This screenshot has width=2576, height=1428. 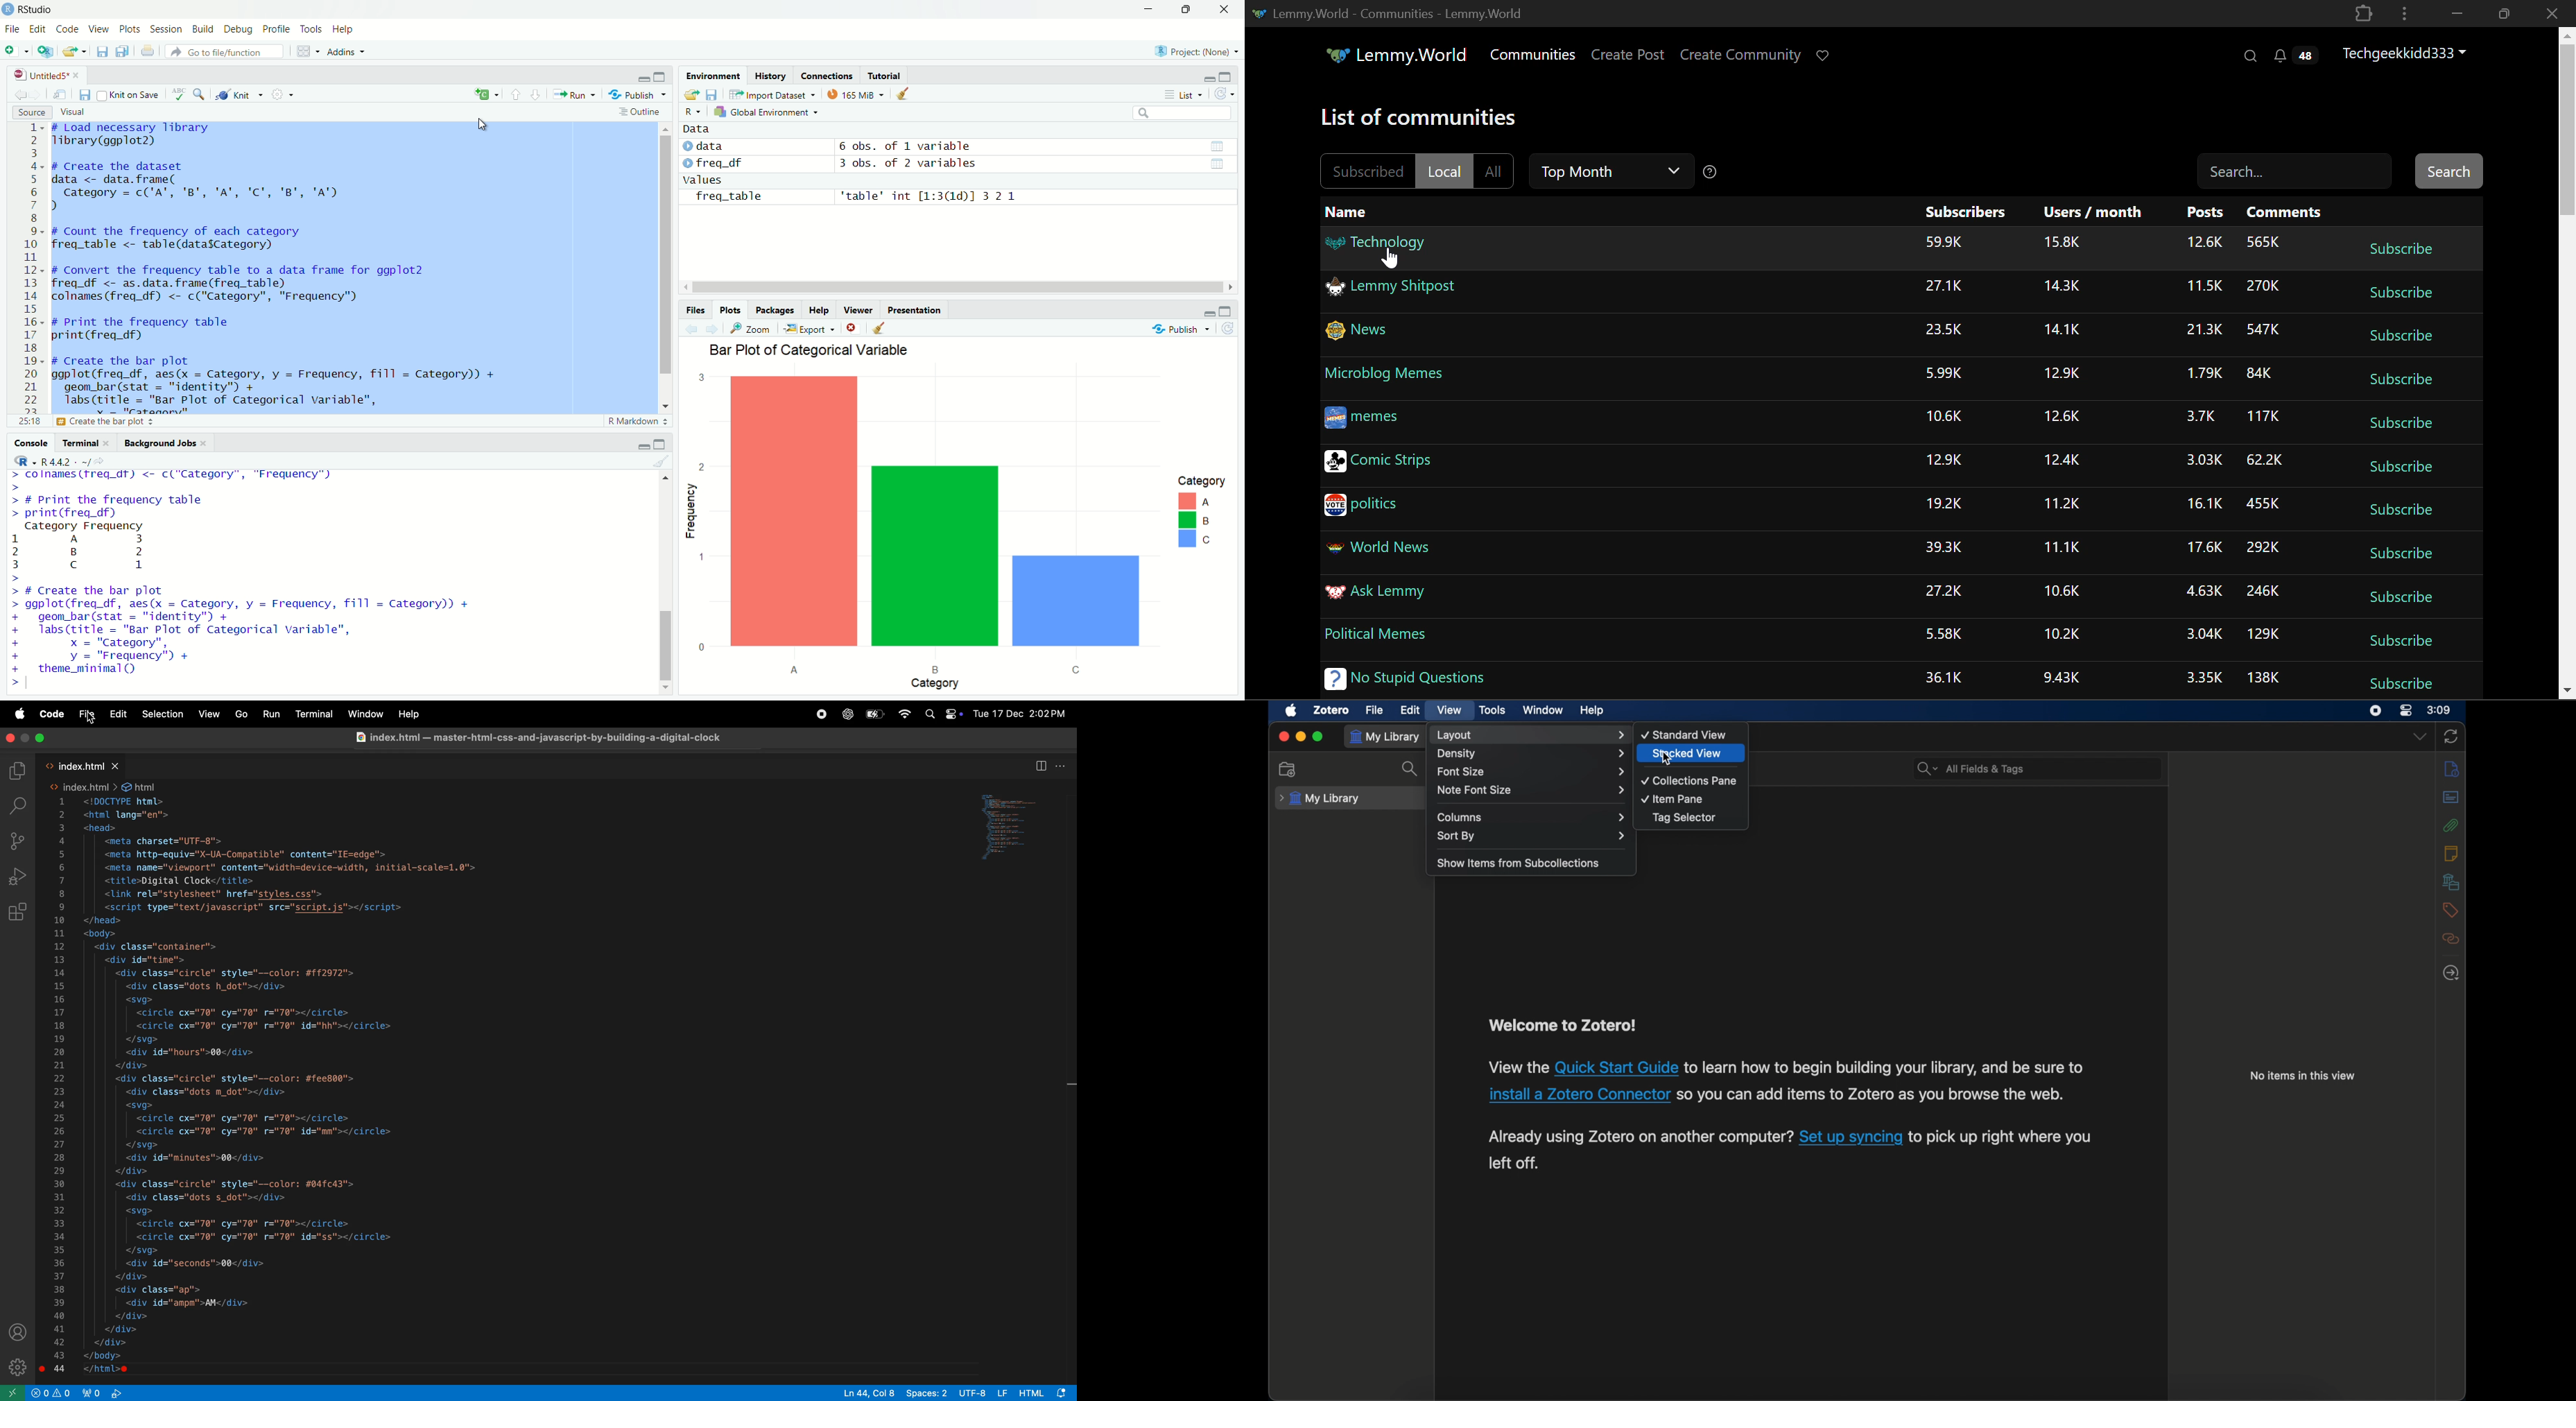 What do you see at coordinates (281, 94) in the screenshot?
I see `settings` at bounding box center [281, 94].